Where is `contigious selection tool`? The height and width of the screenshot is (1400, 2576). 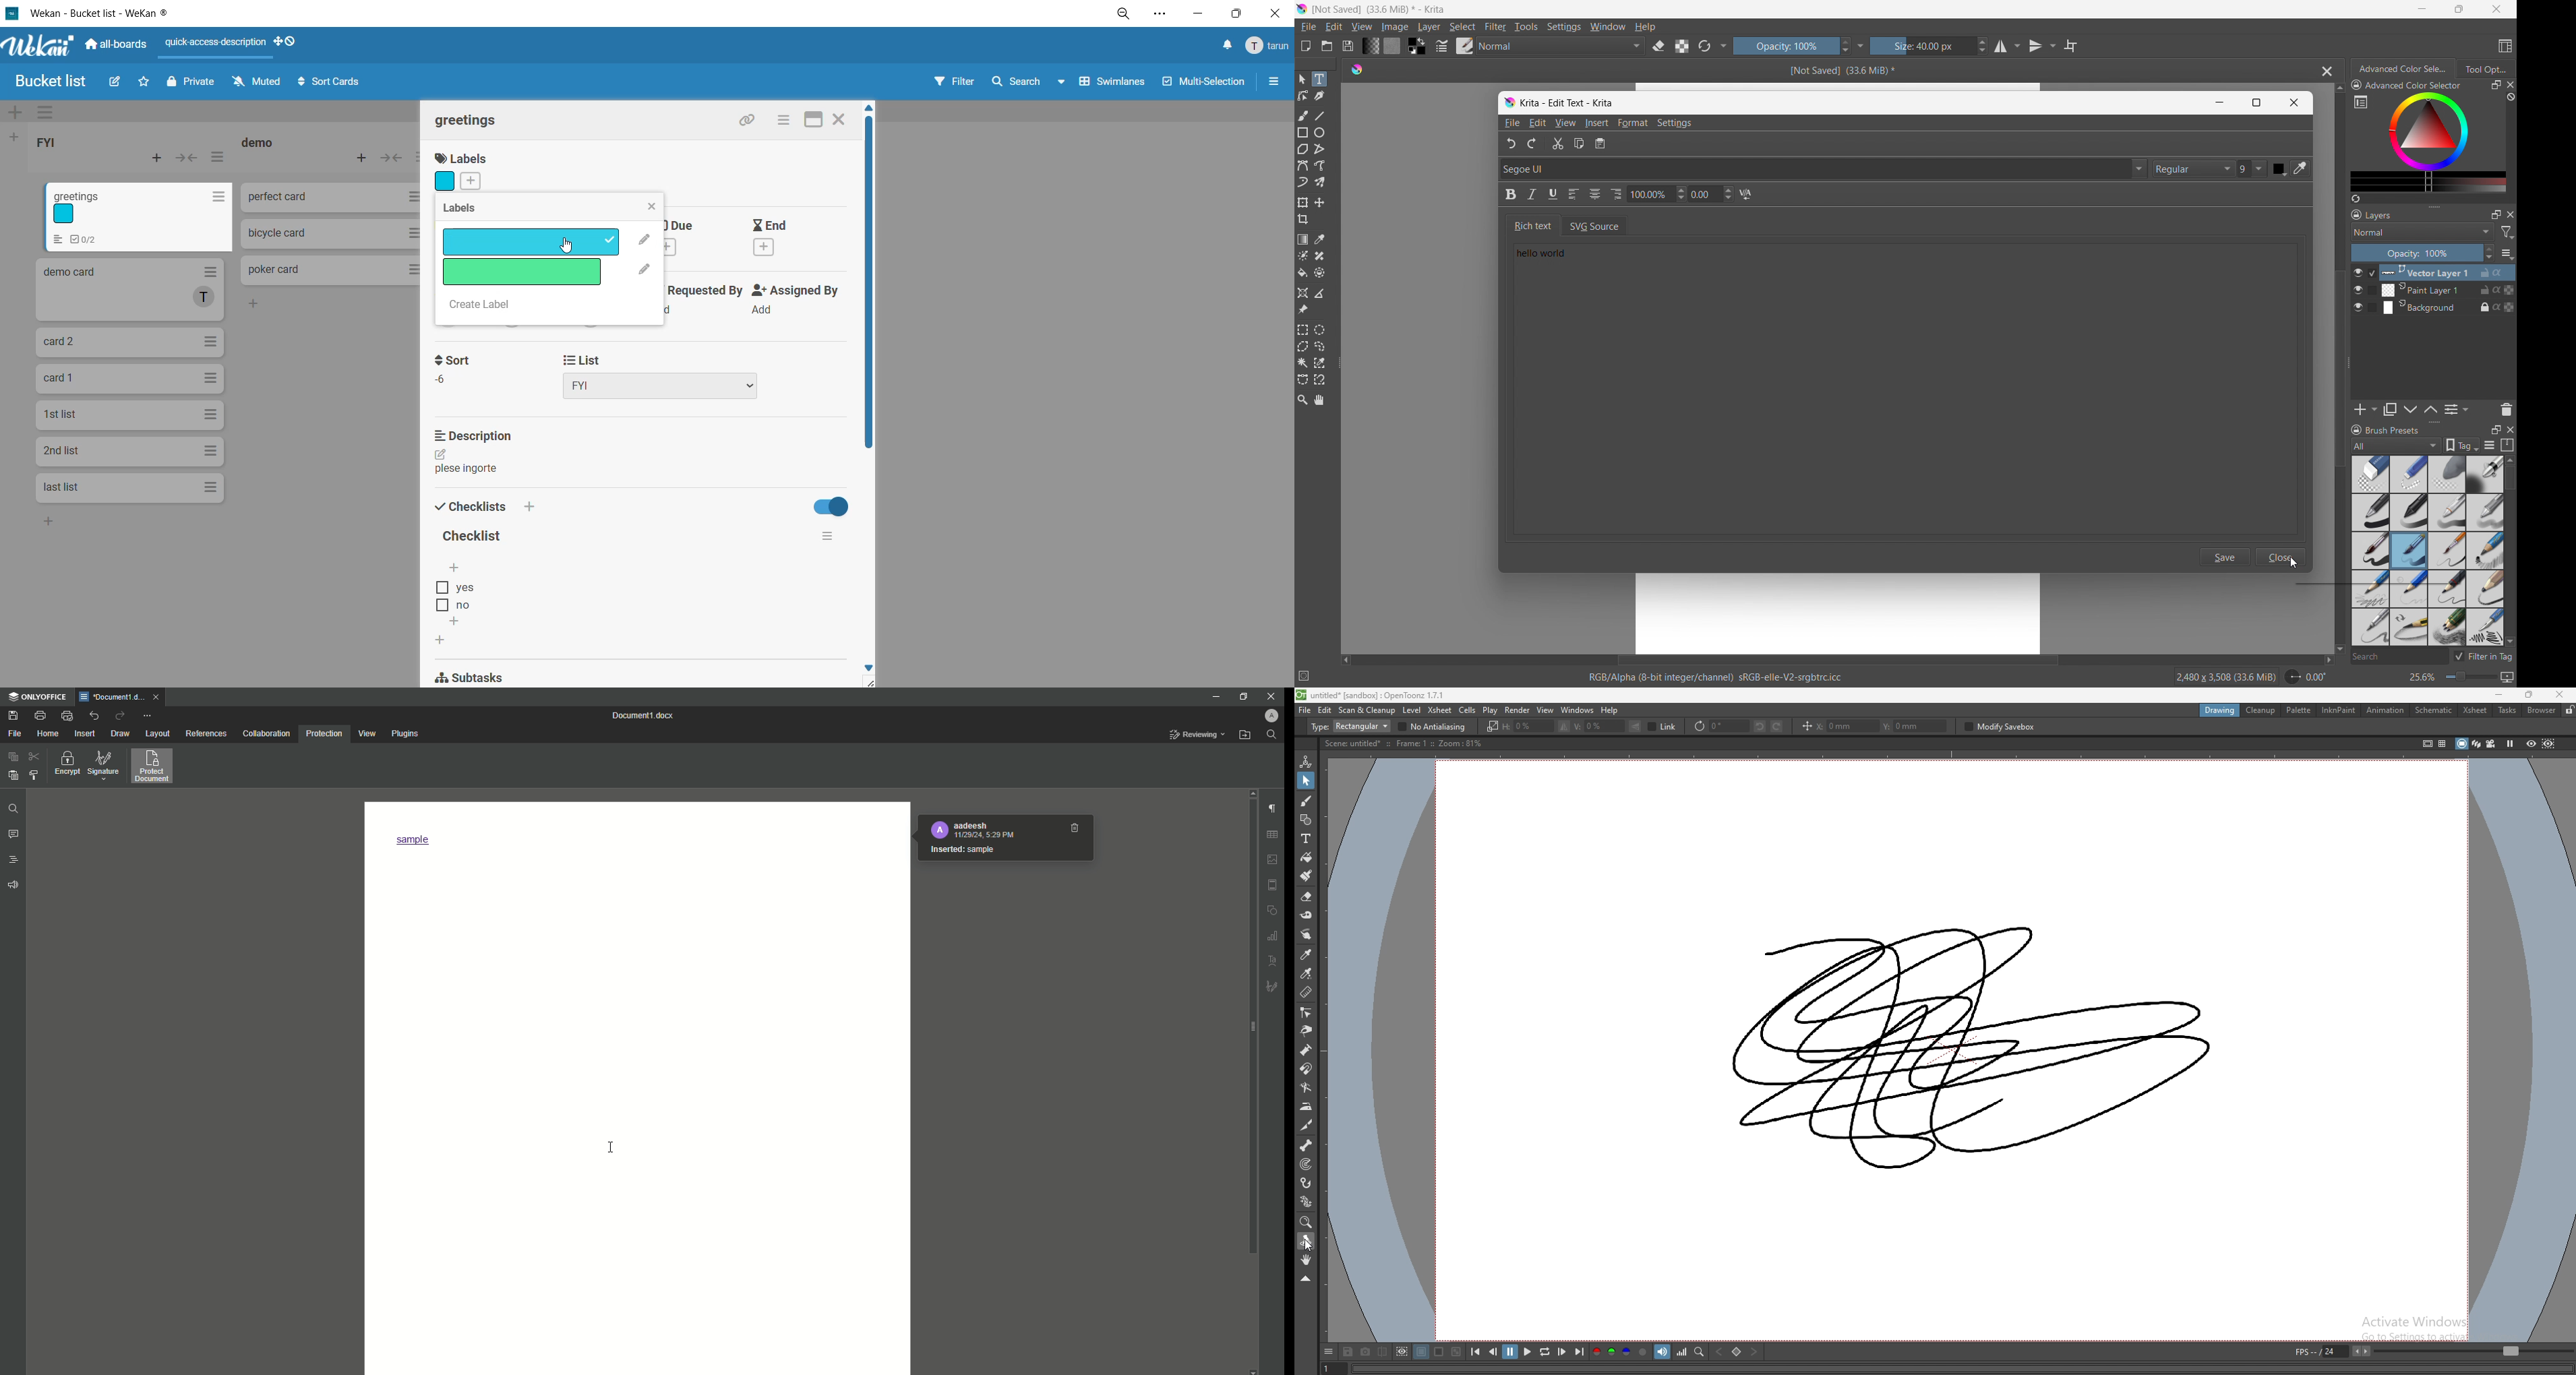
contigious selection tool is located at coordinates (1303, 363).